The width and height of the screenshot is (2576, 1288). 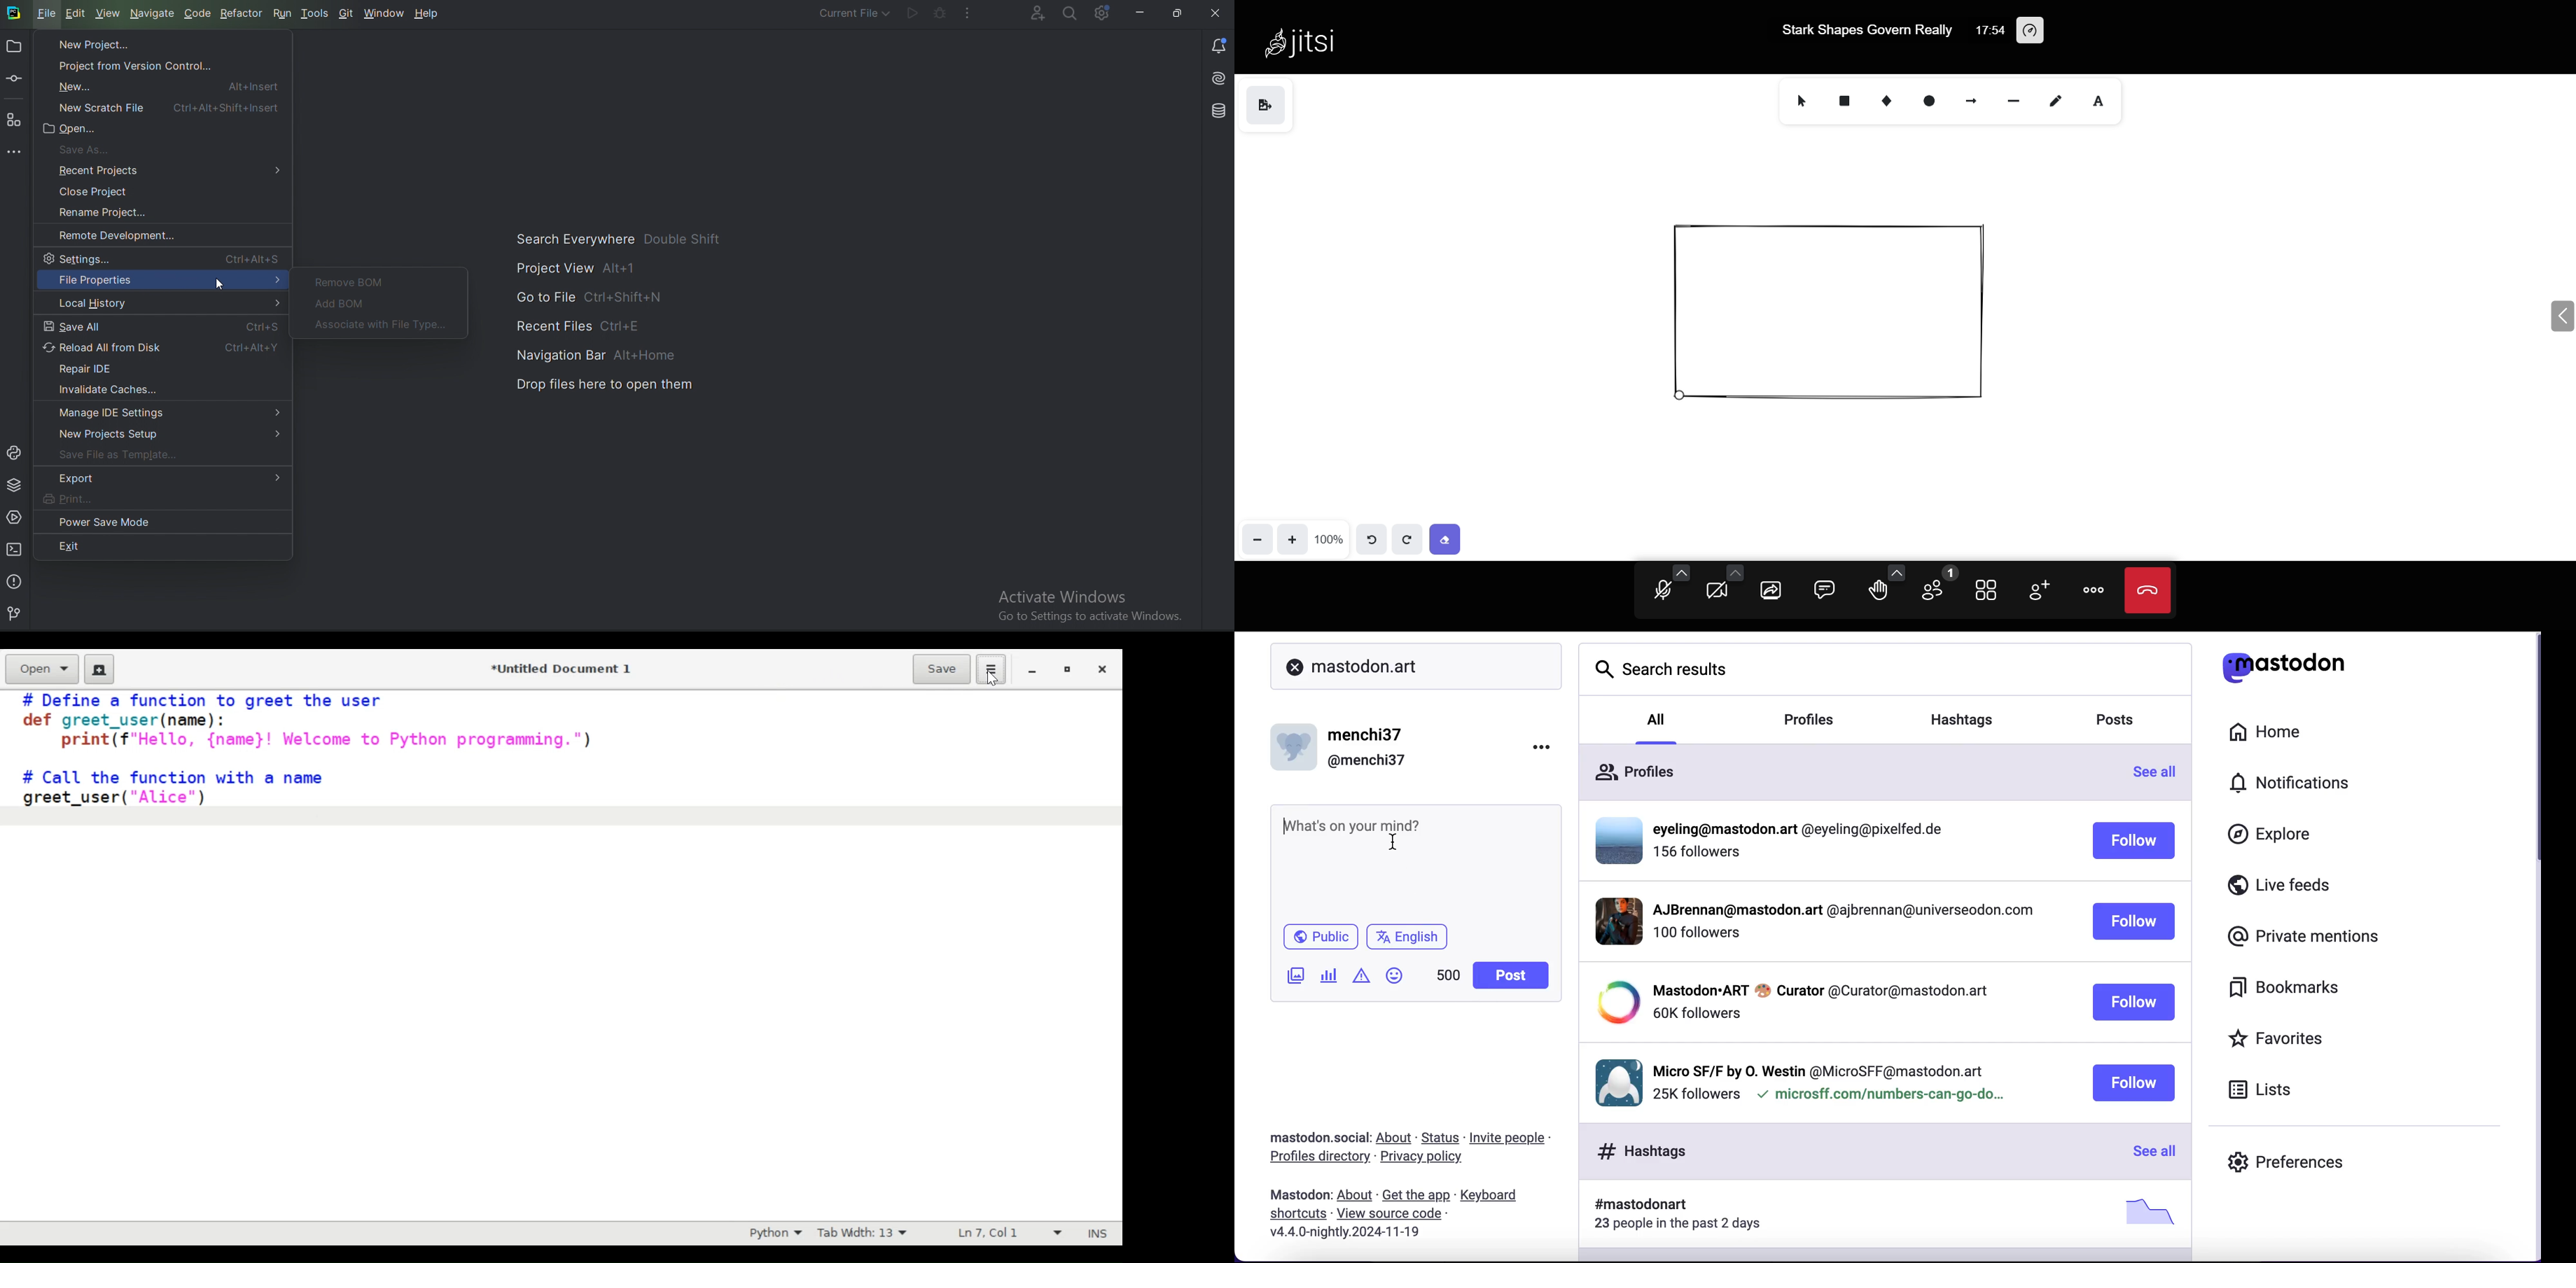 I want to click on Cursor, so click(x=220, y=284).